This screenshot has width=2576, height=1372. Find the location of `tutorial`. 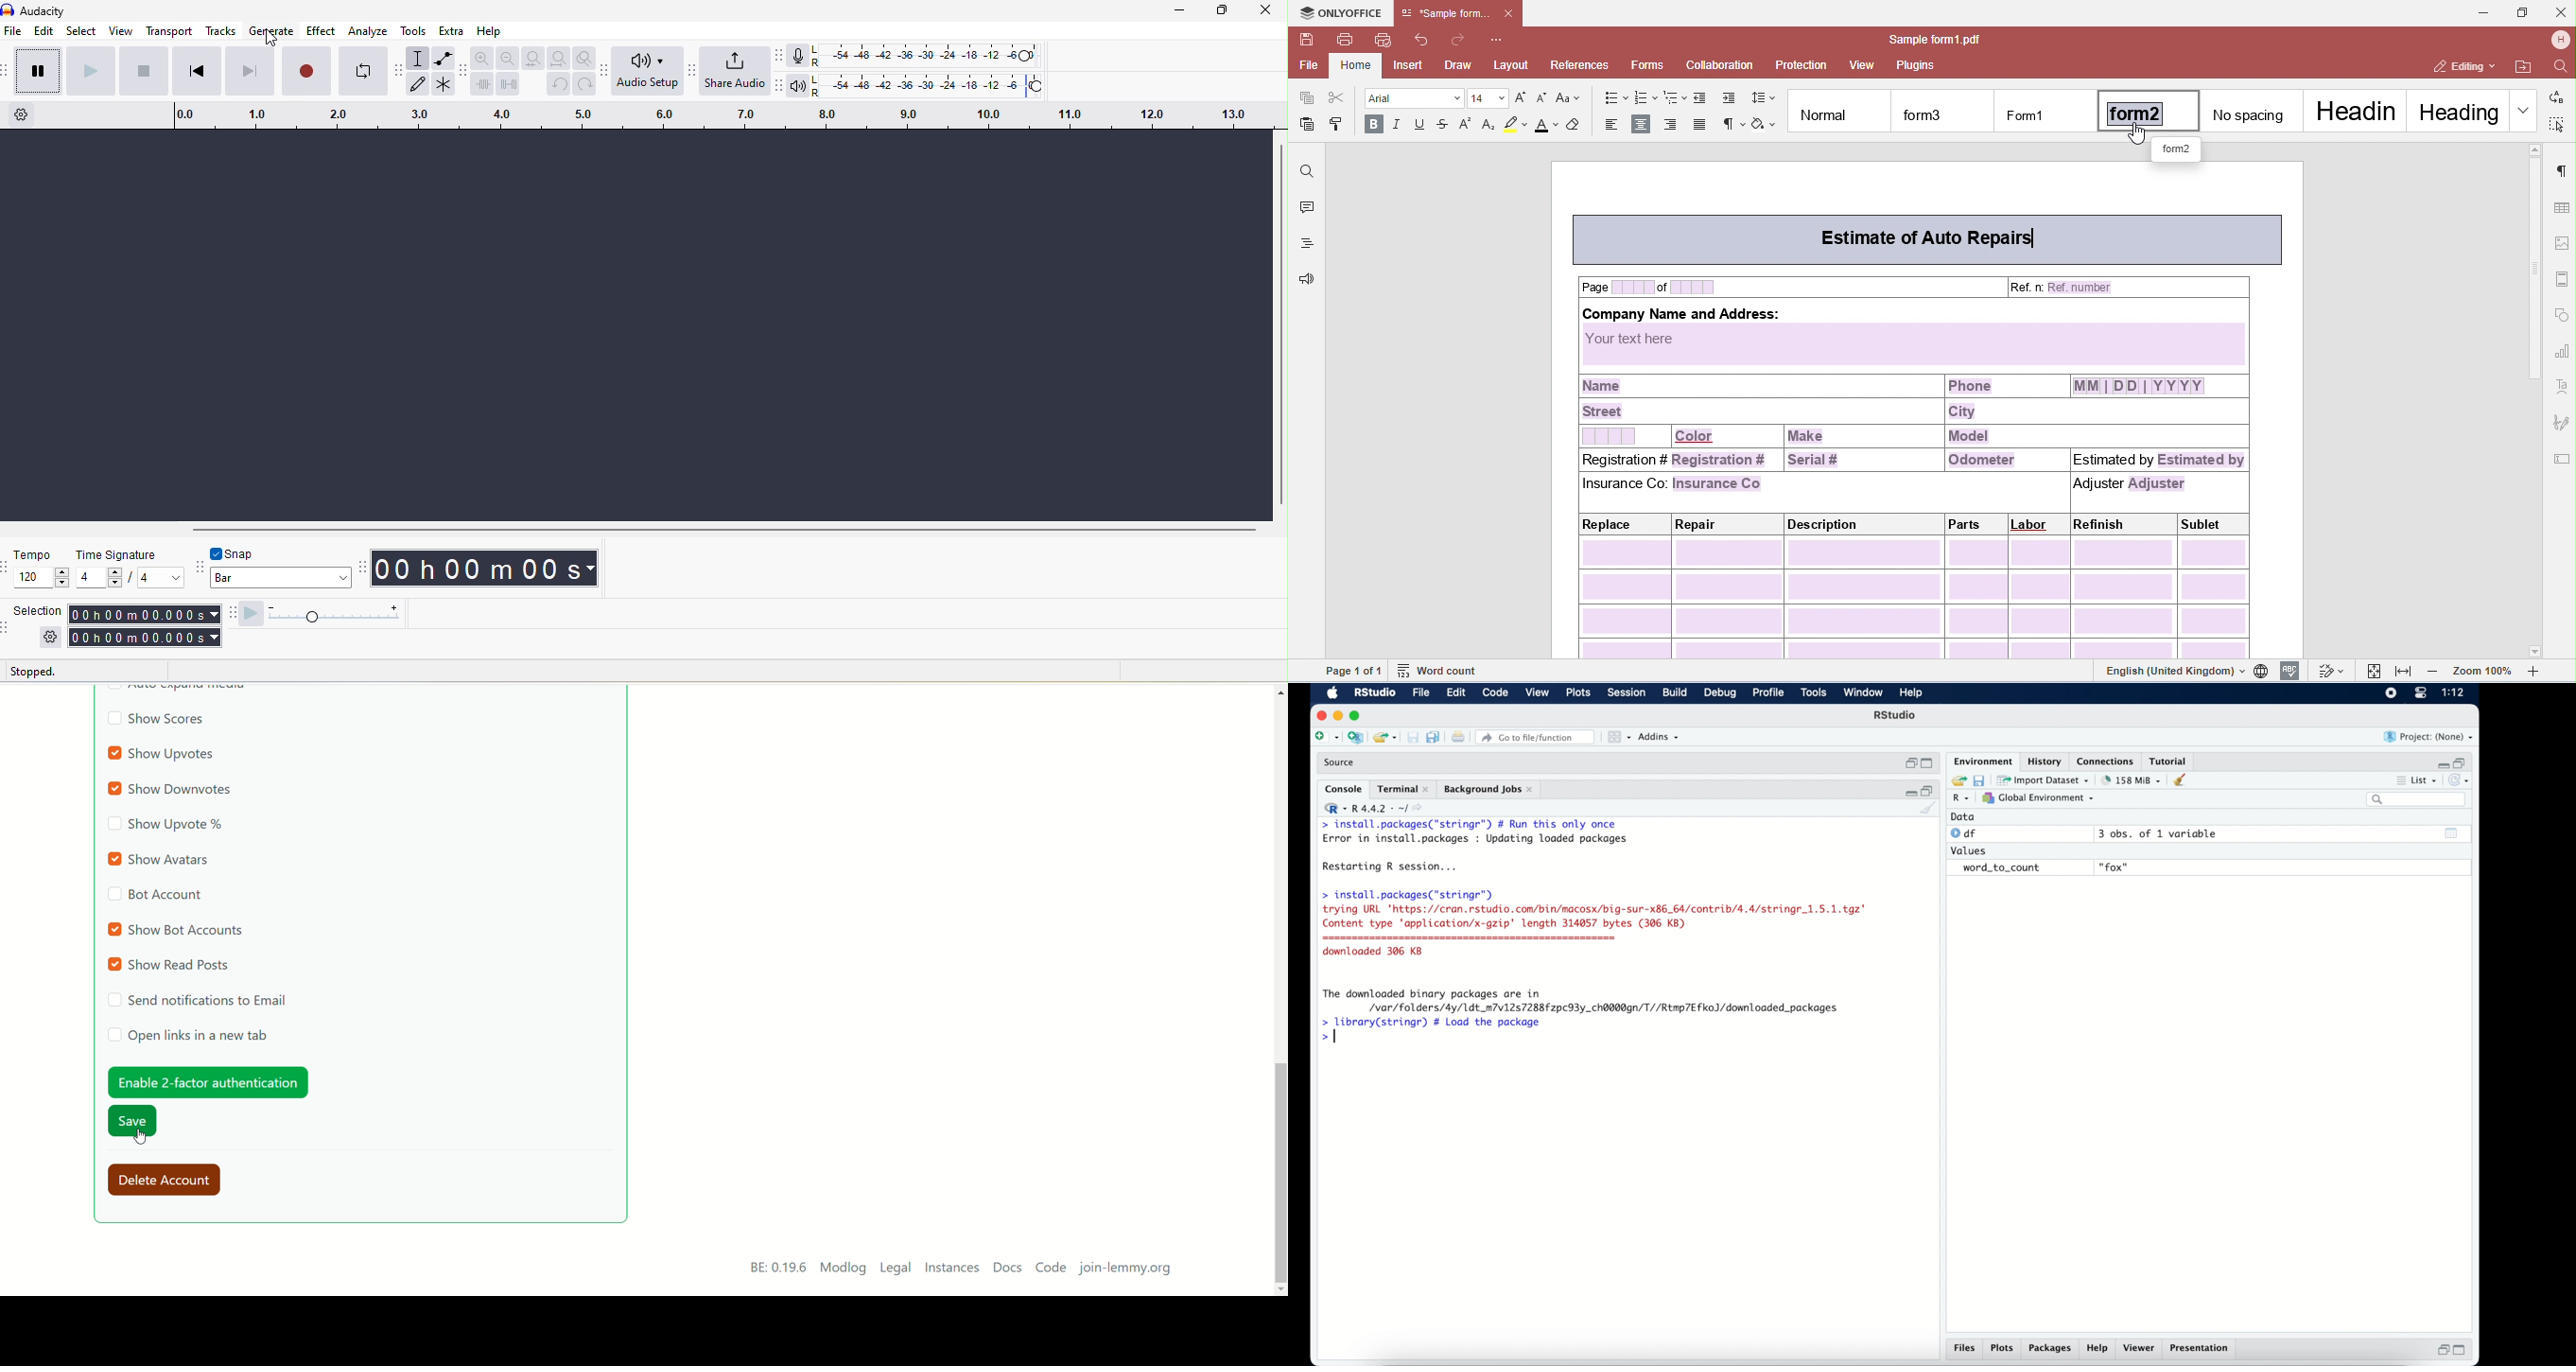

tutorial is located at coordinates (2169, 760).